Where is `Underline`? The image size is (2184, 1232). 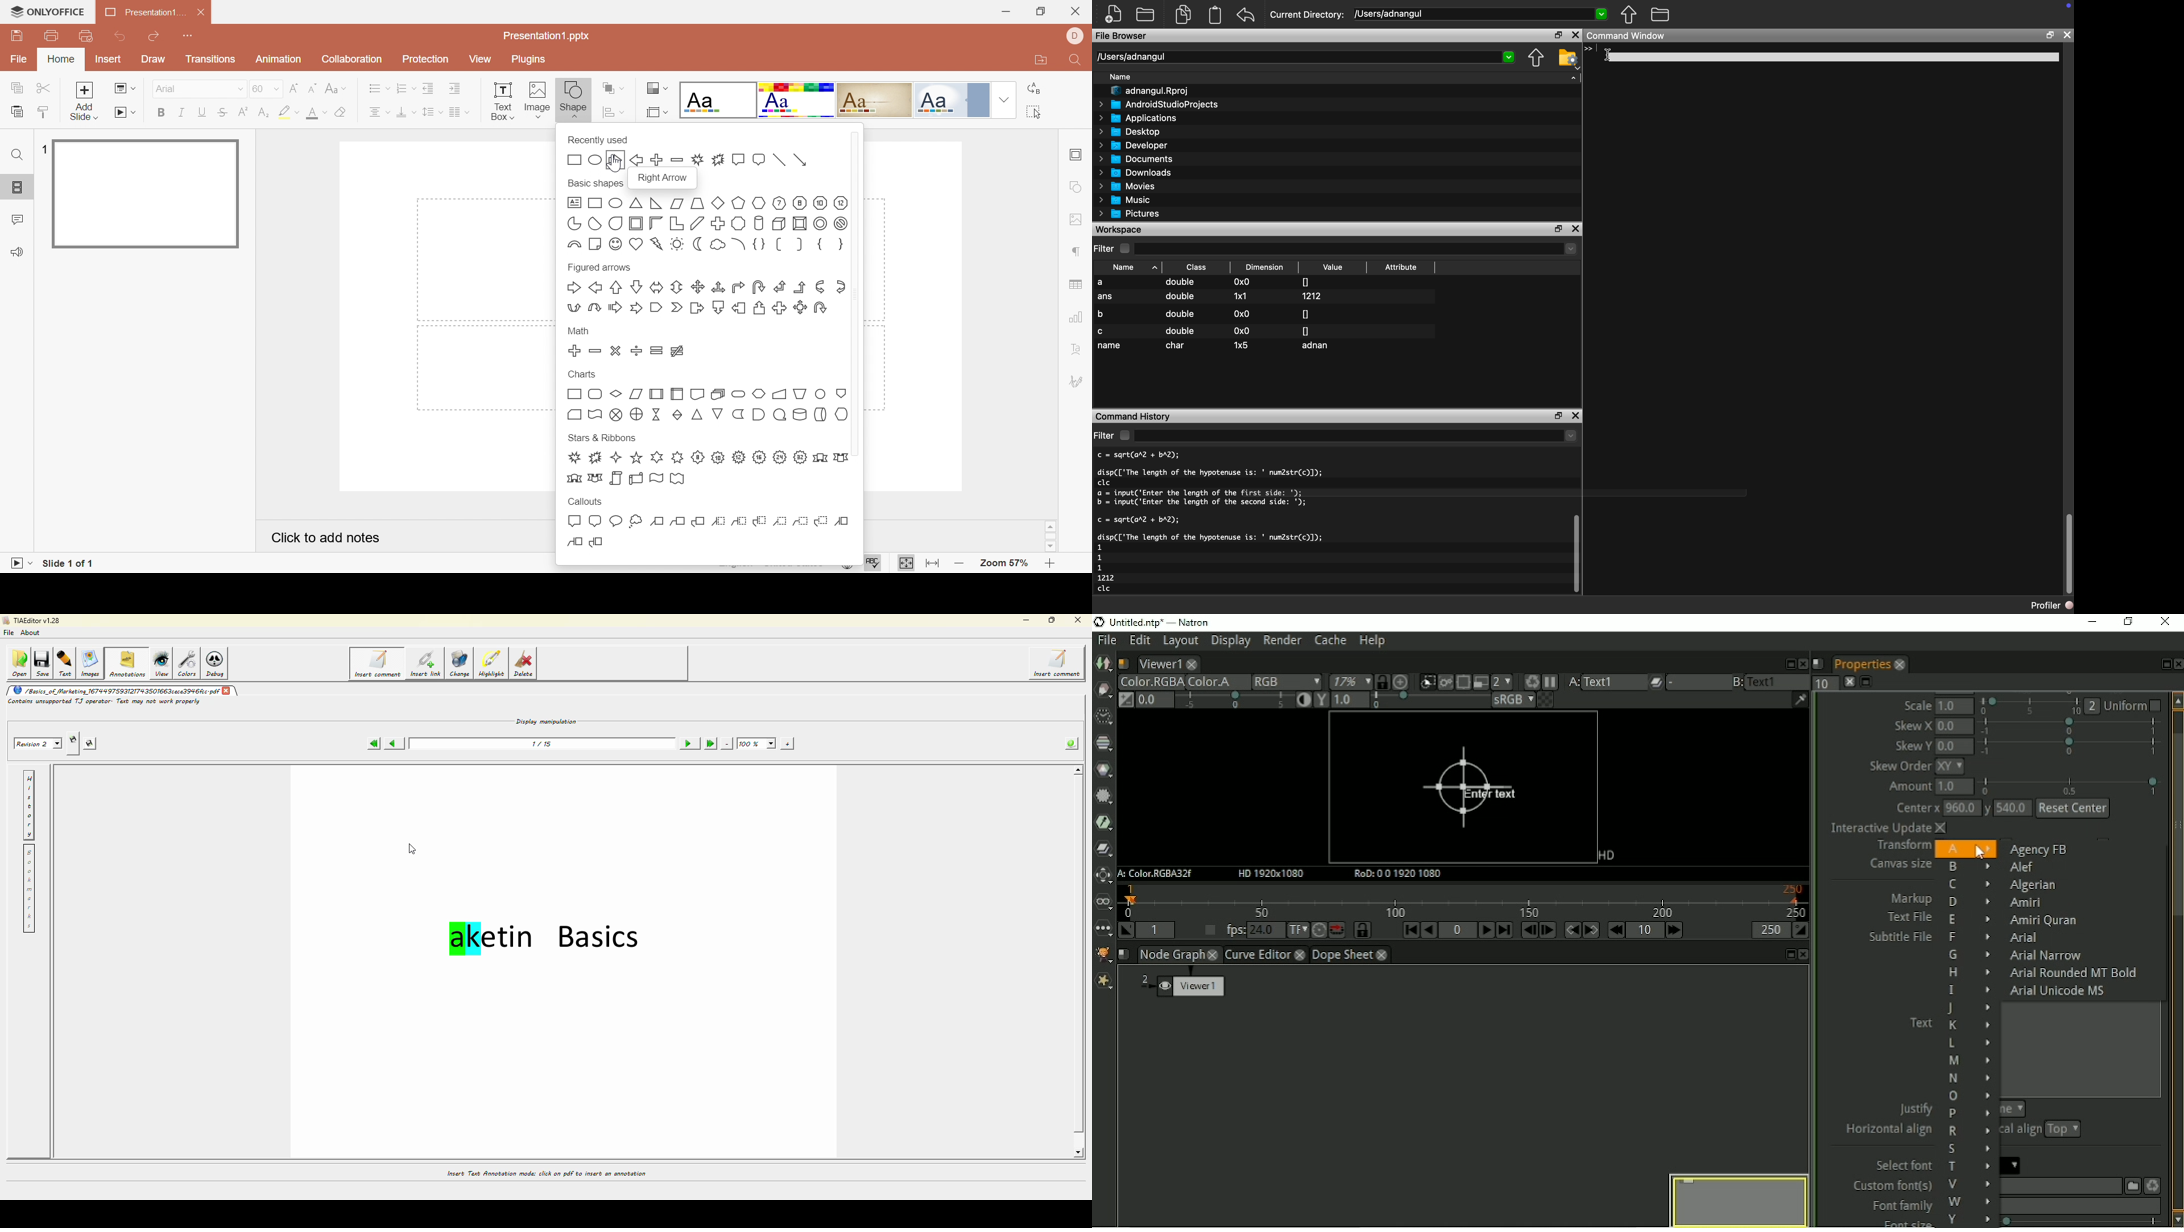
Underline is located at coordinates (202, 113).